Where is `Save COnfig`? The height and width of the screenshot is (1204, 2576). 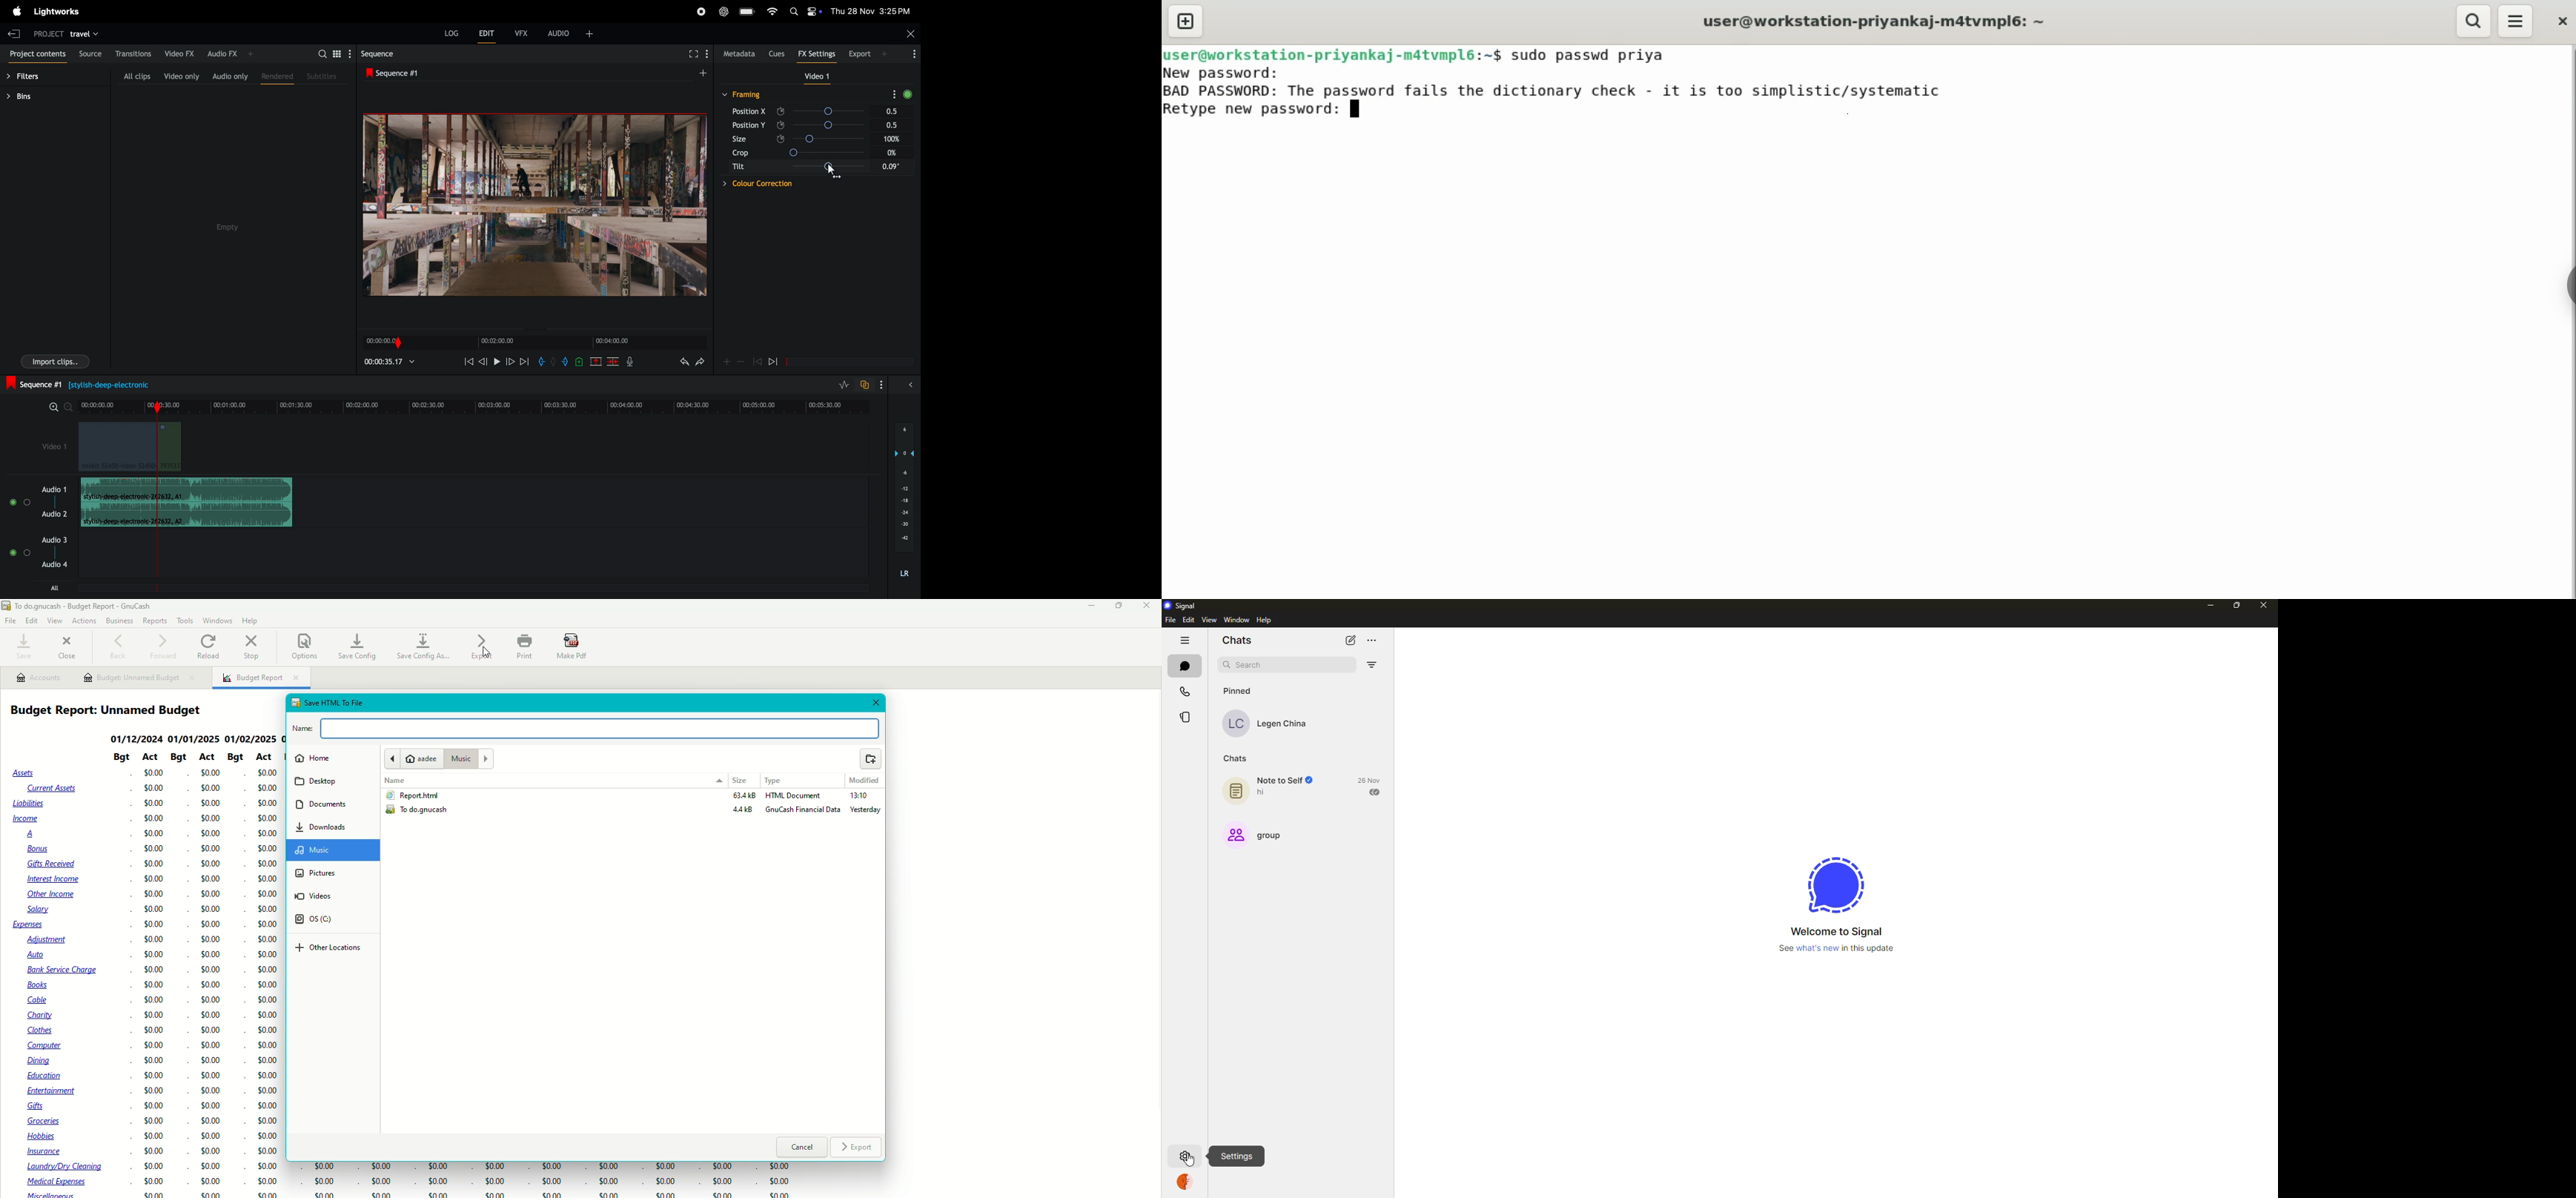 Save COnfig is located at coordinates (356, 646).